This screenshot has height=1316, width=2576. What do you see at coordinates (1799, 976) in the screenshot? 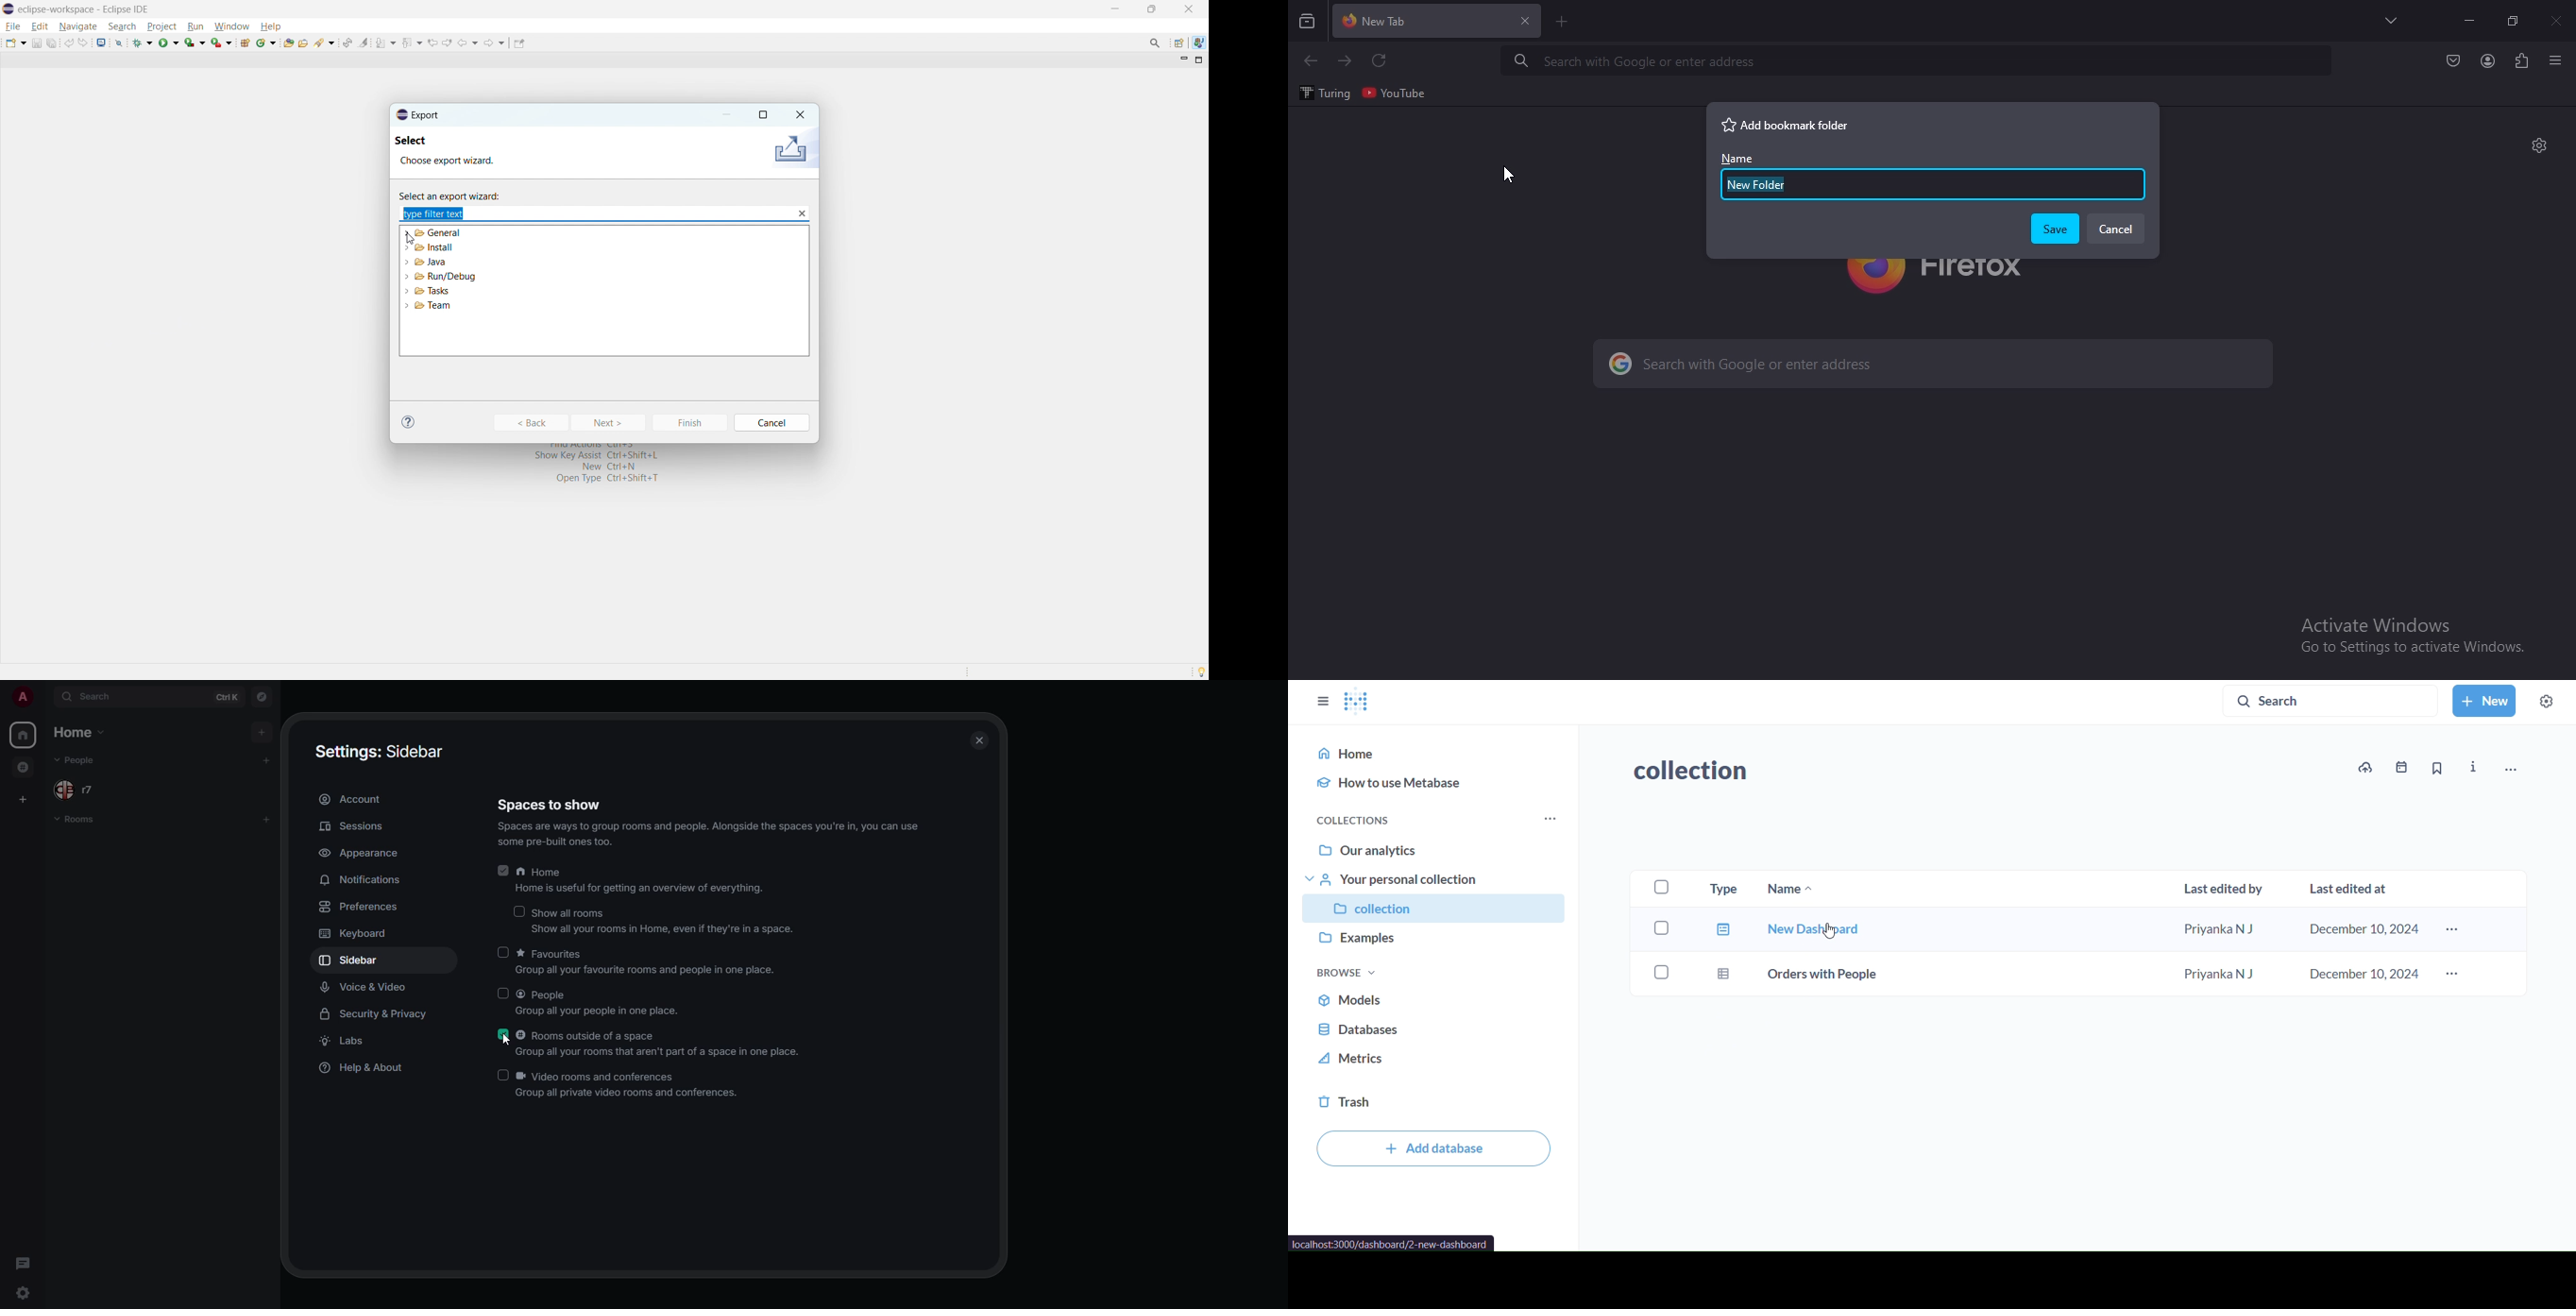
I see `order with people` at bounding box center [1799, 976].